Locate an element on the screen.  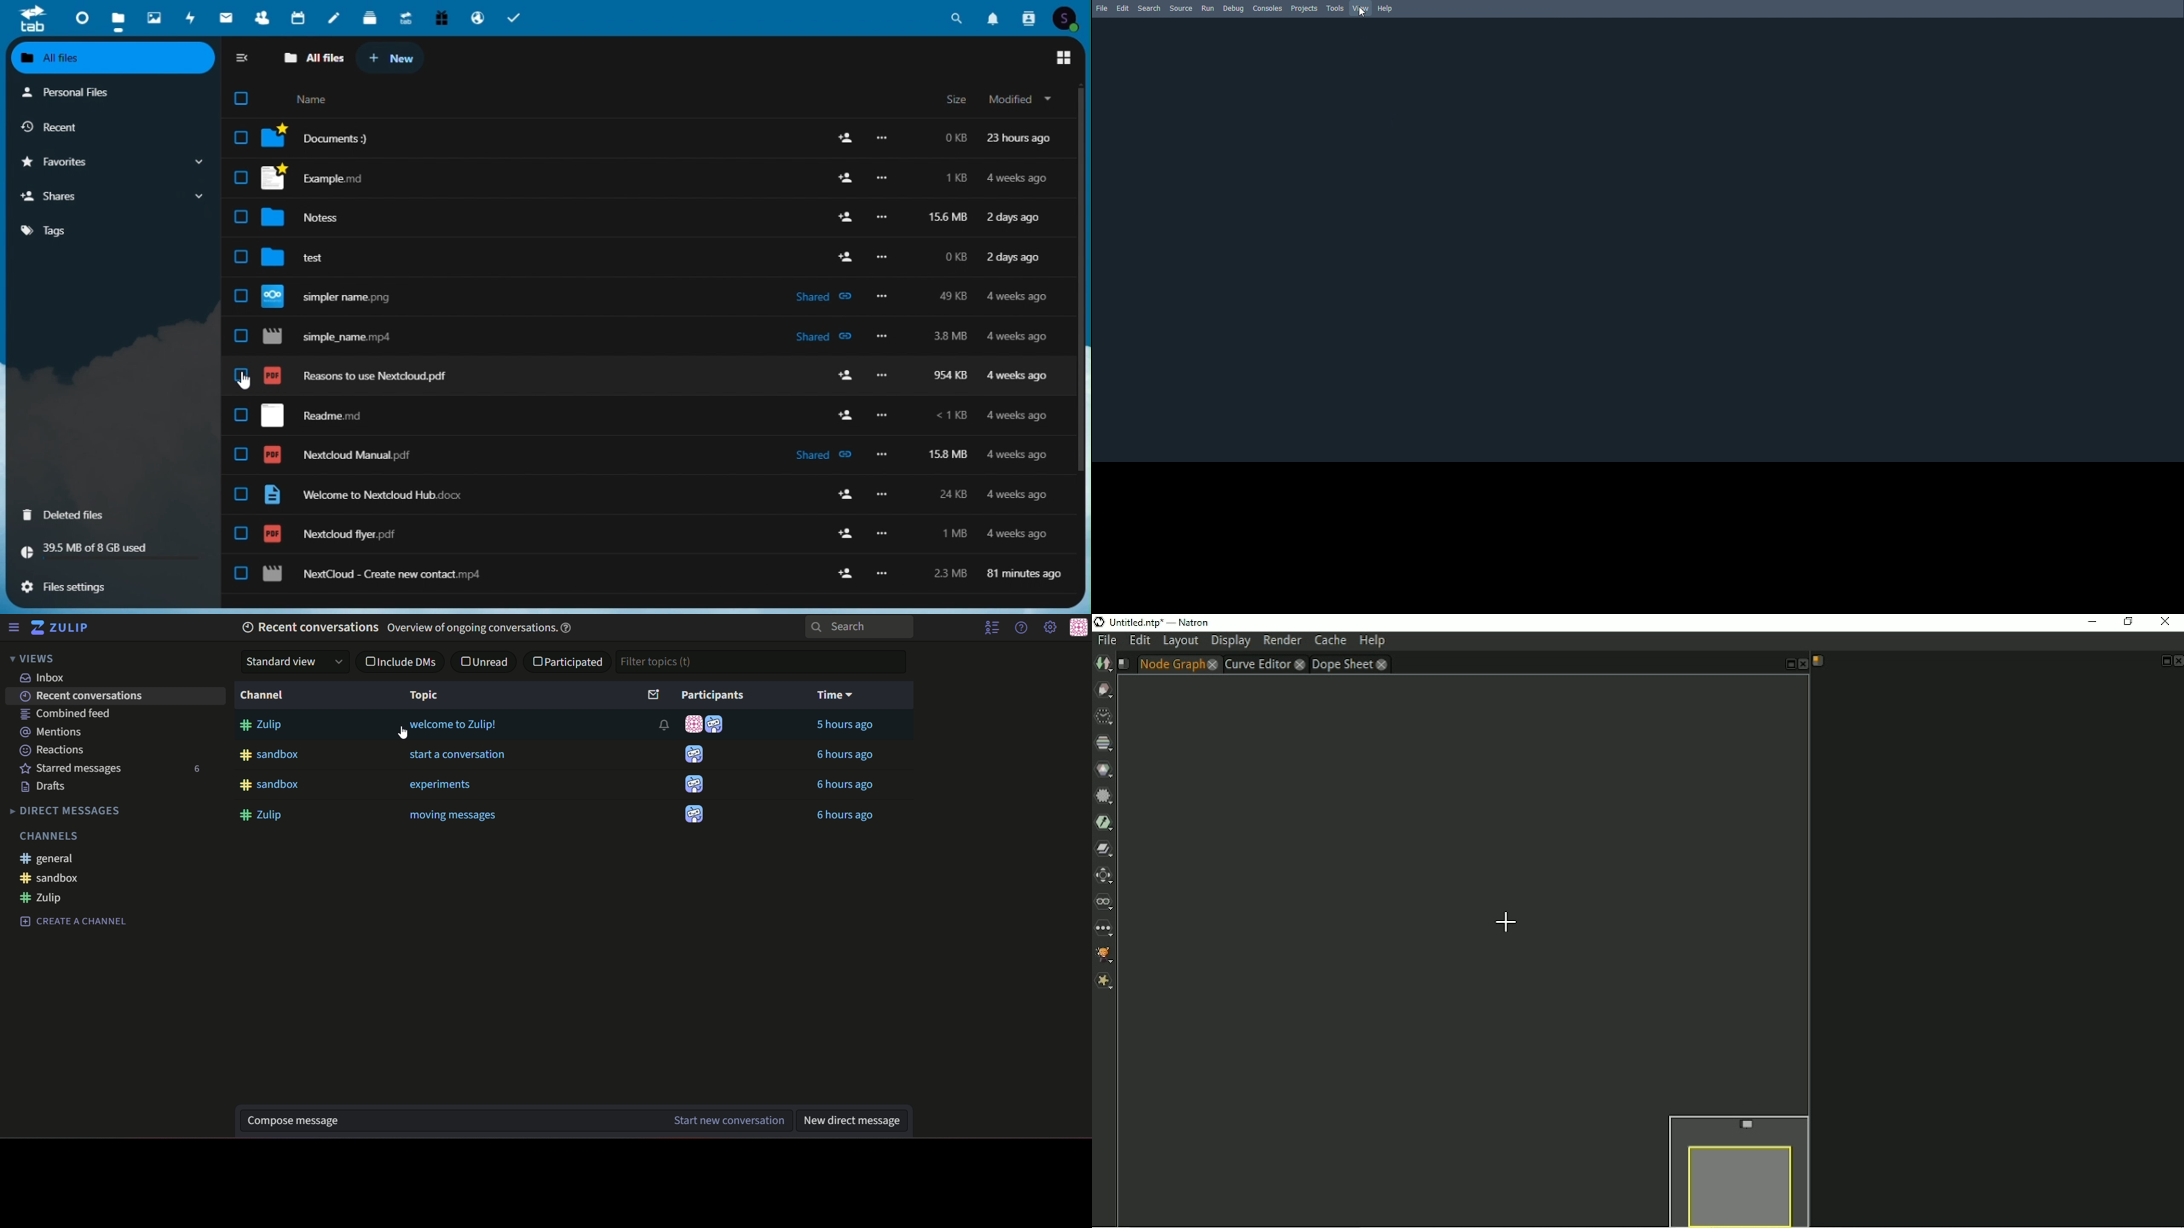
#zulip is located at coordinates (44, 898).